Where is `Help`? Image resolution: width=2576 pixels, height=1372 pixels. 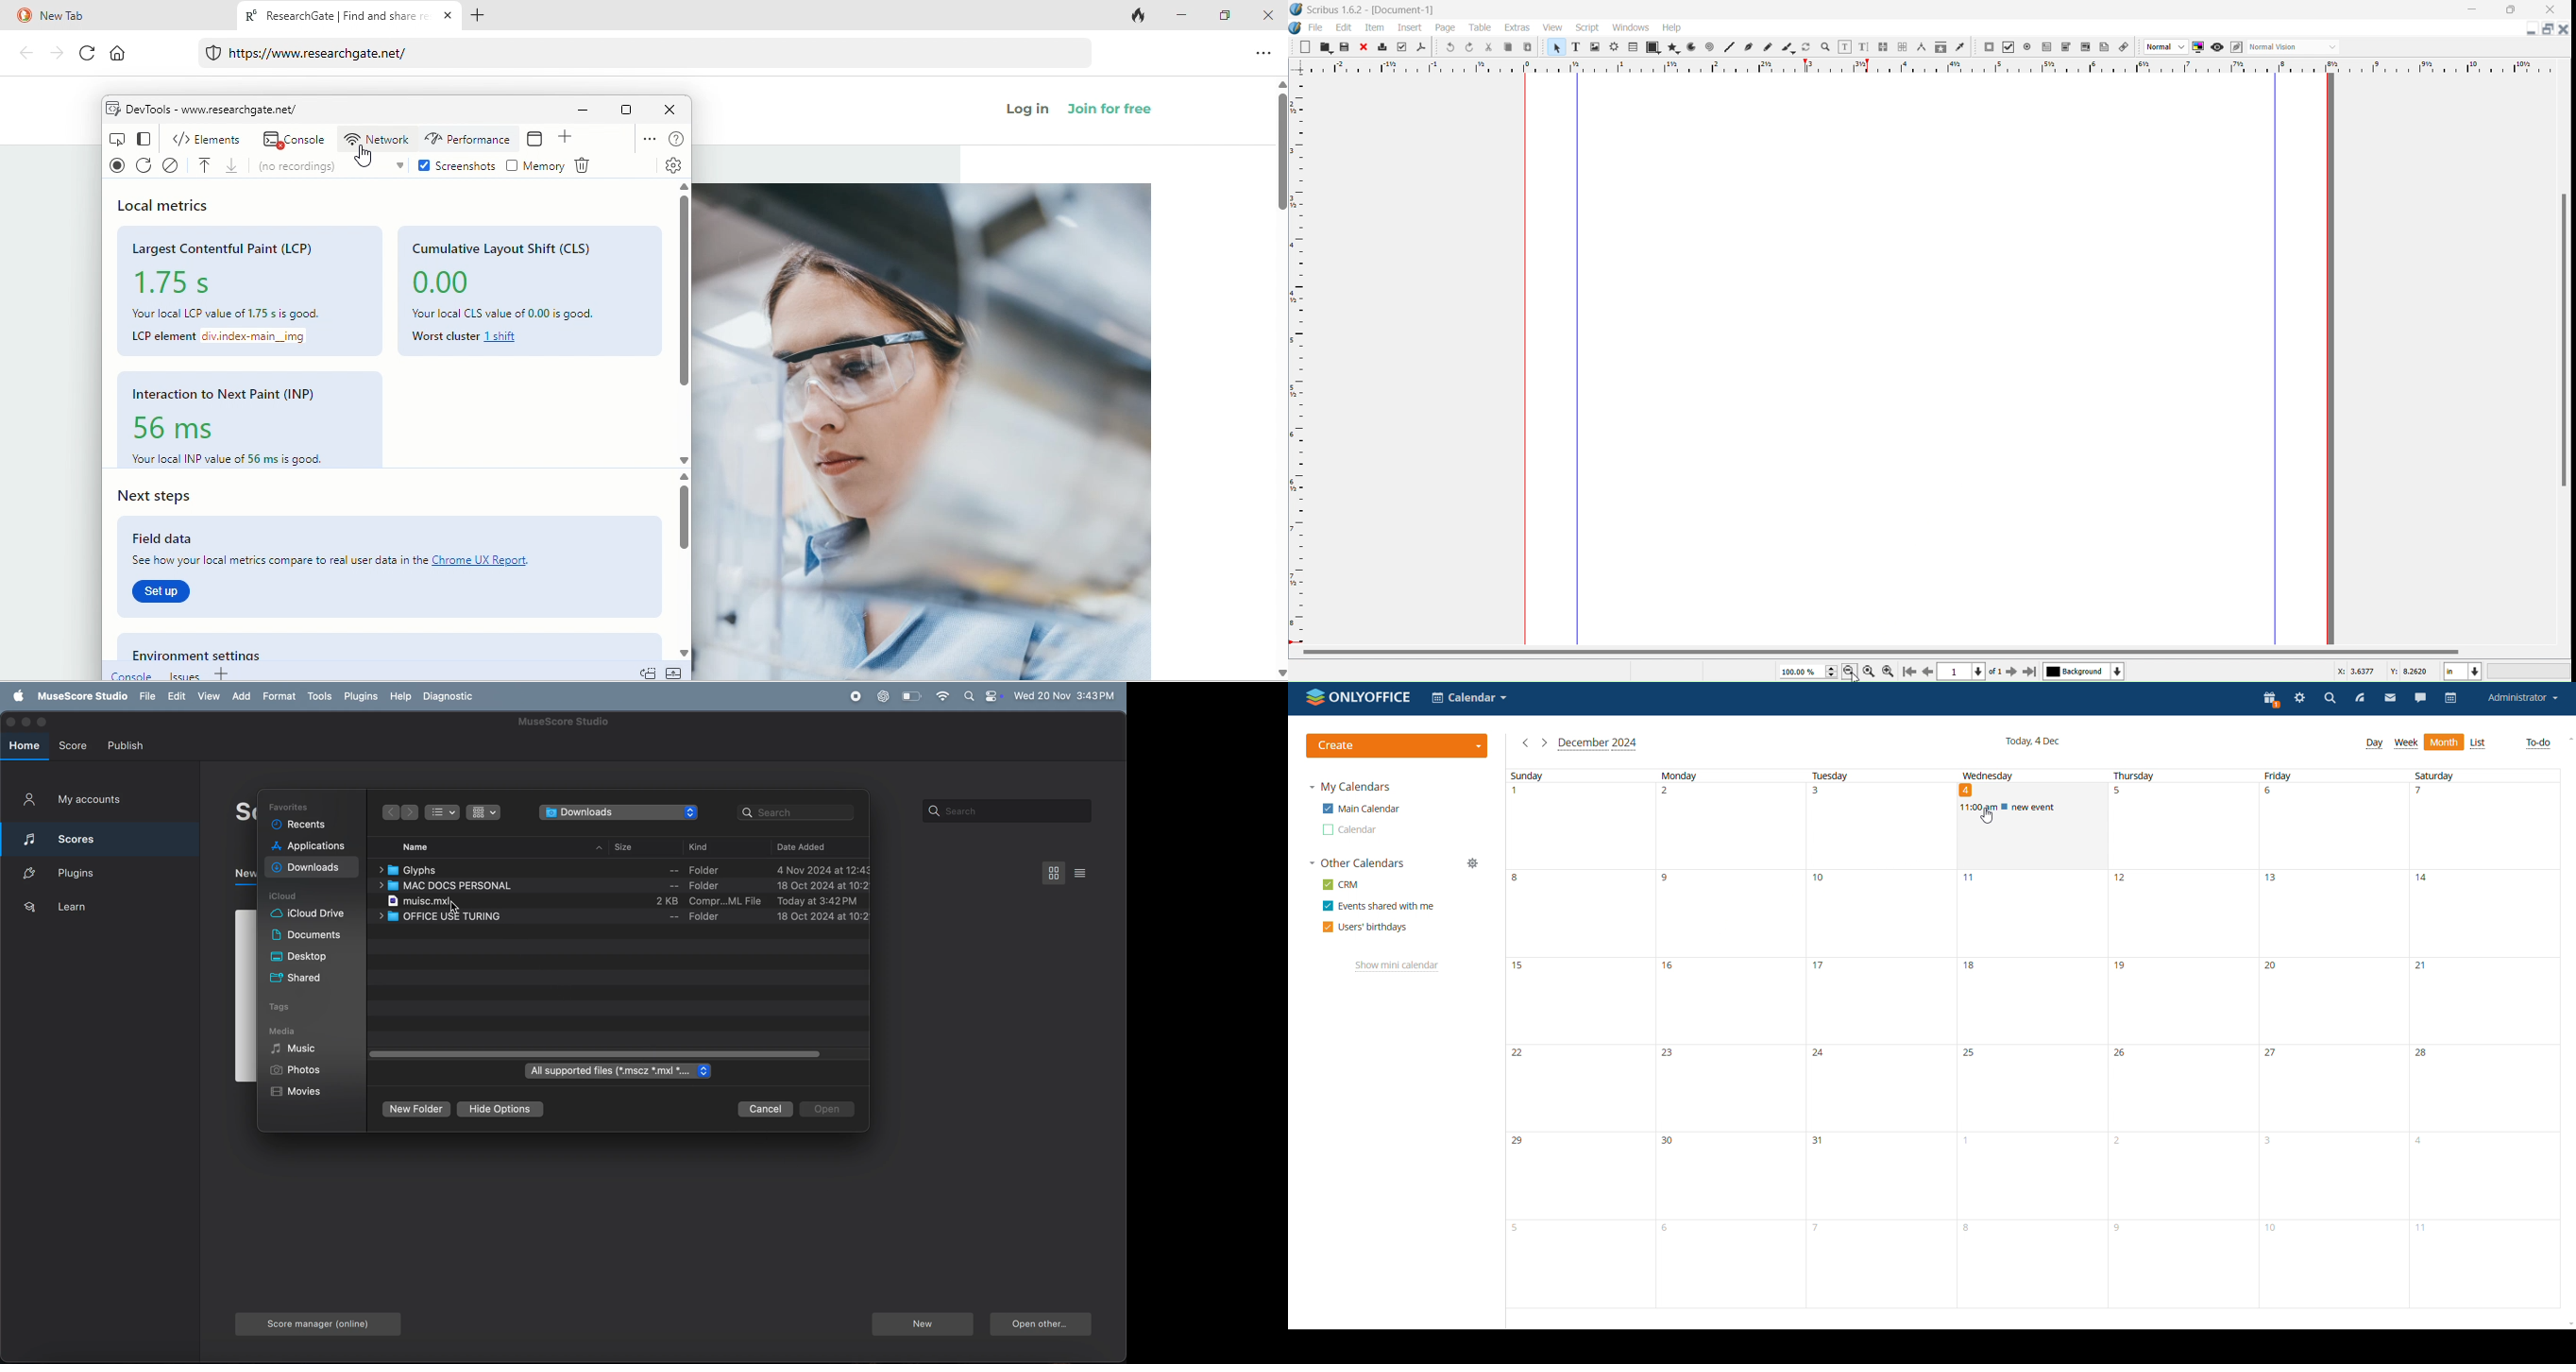
Help is located at coordinates (1672, 28).